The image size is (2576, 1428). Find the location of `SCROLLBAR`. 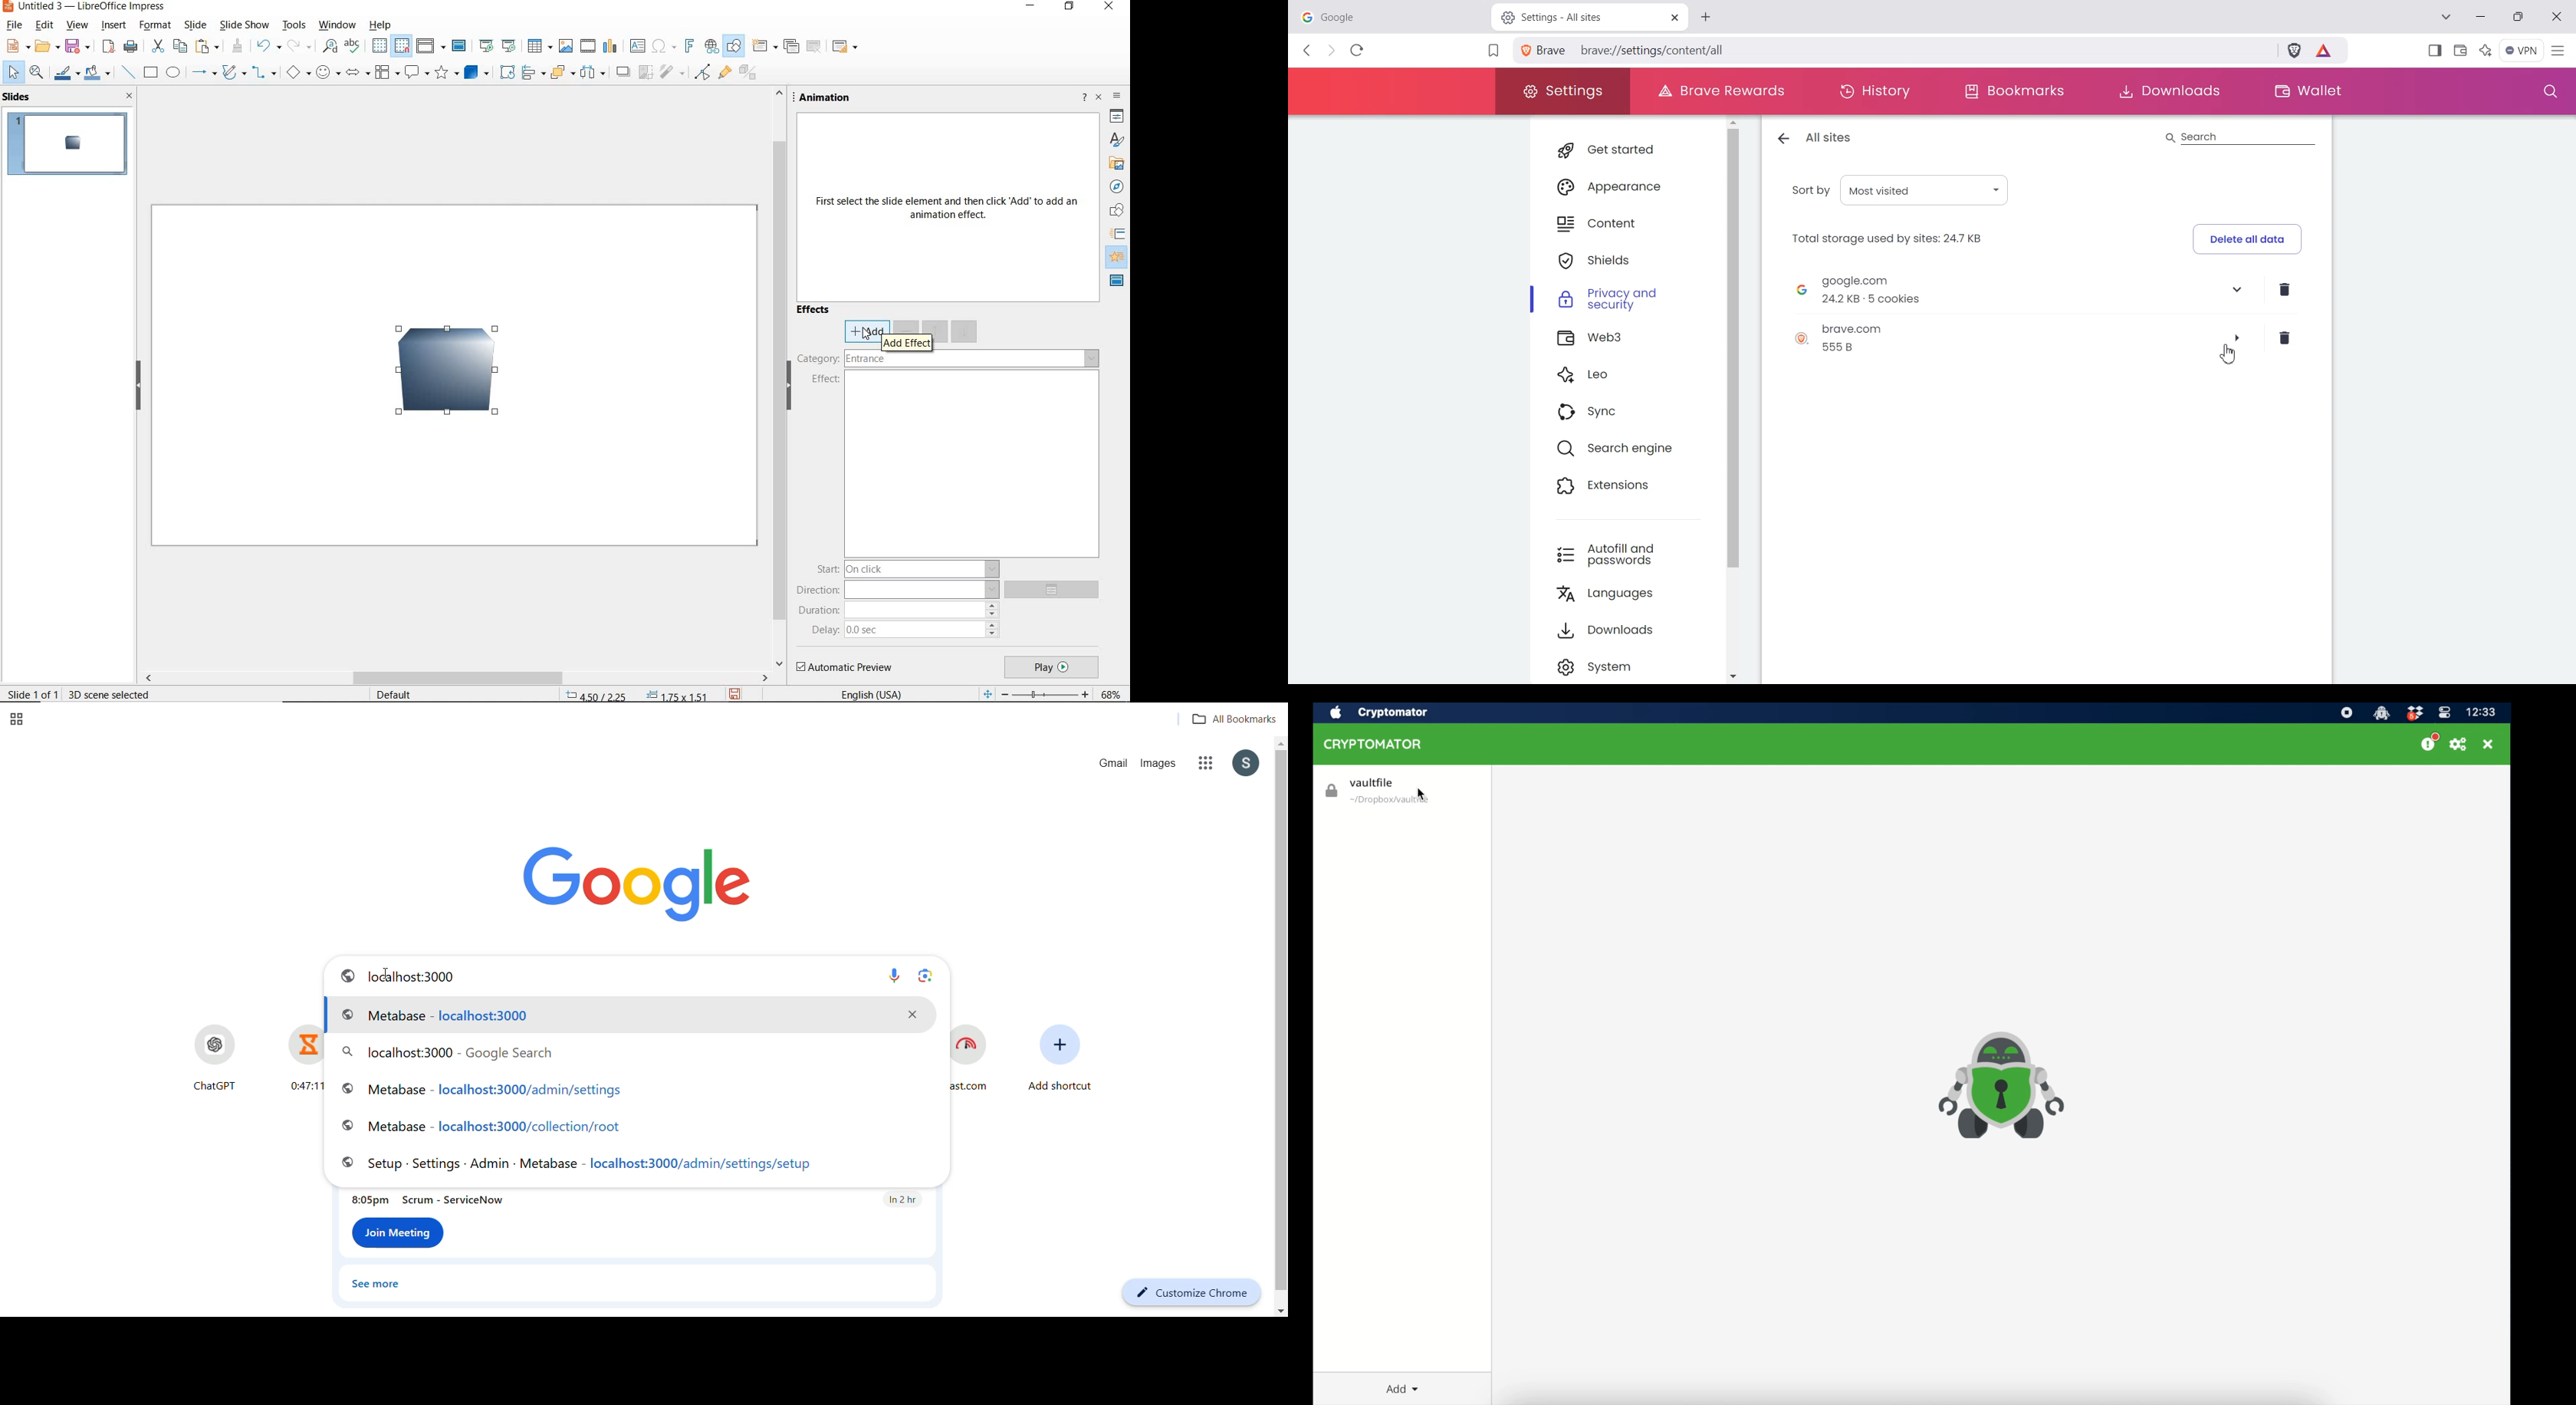

SCROLLBAR is located at coordinates (778, 378).